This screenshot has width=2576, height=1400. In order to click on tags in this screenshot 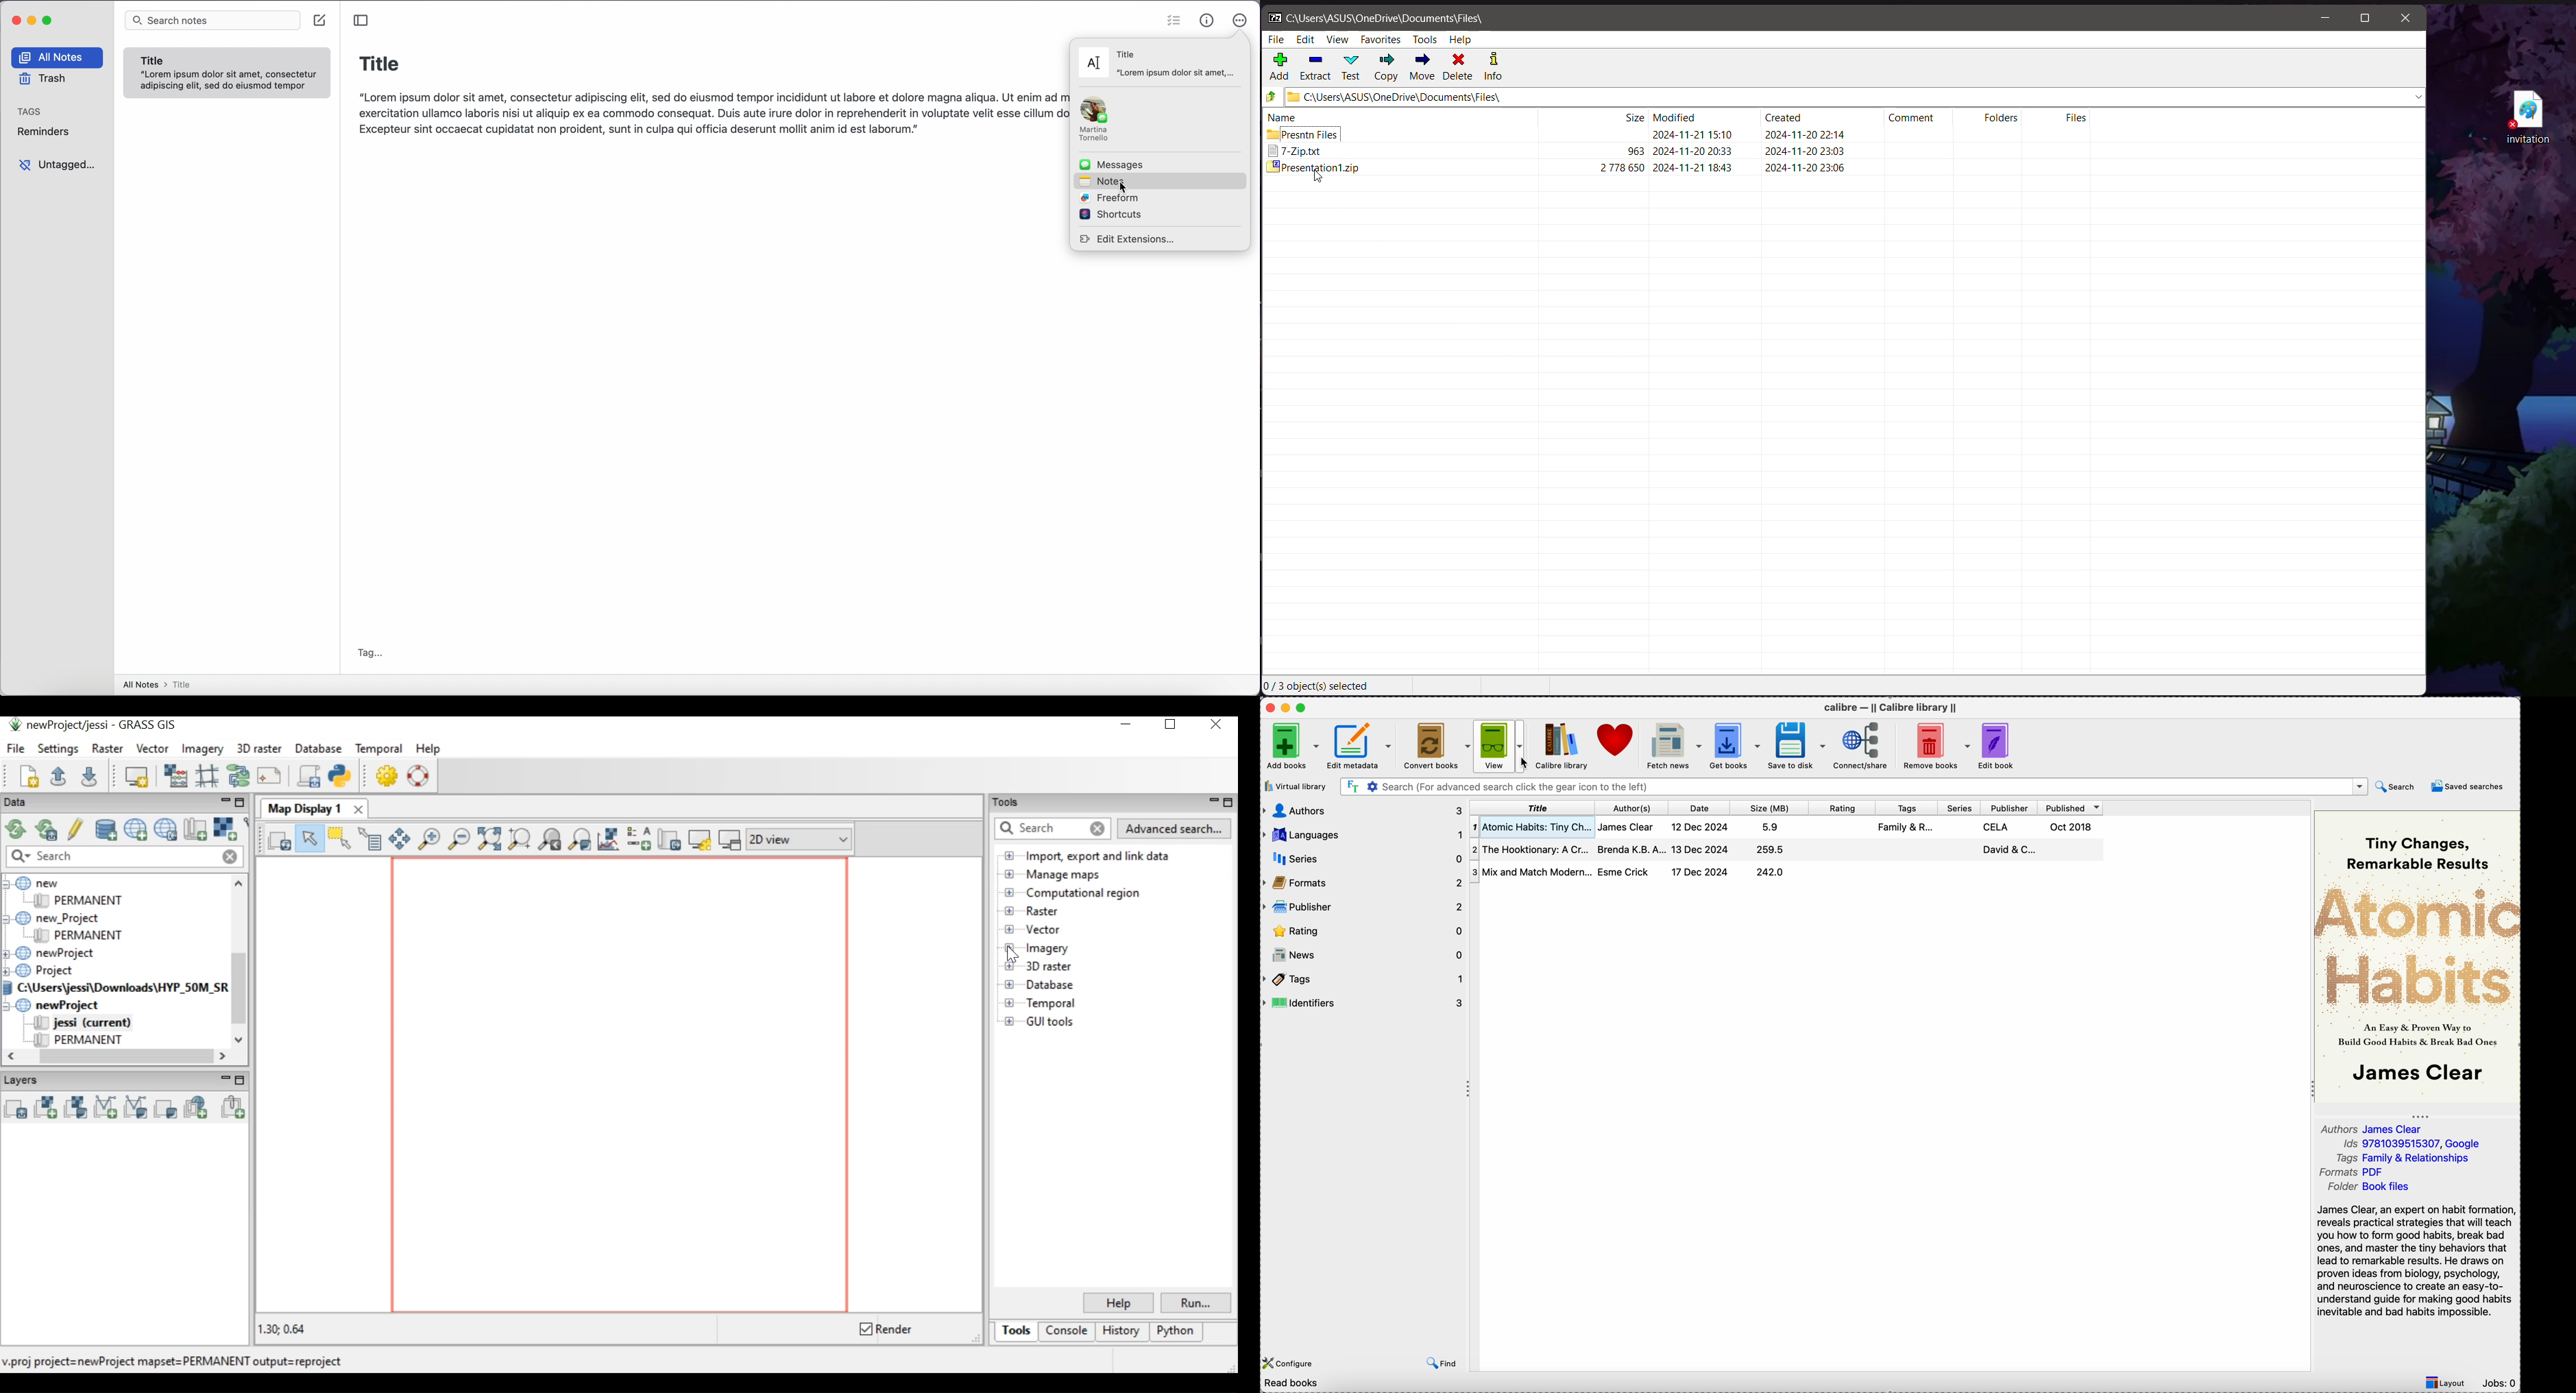, I will do `click(1365, 979)`.